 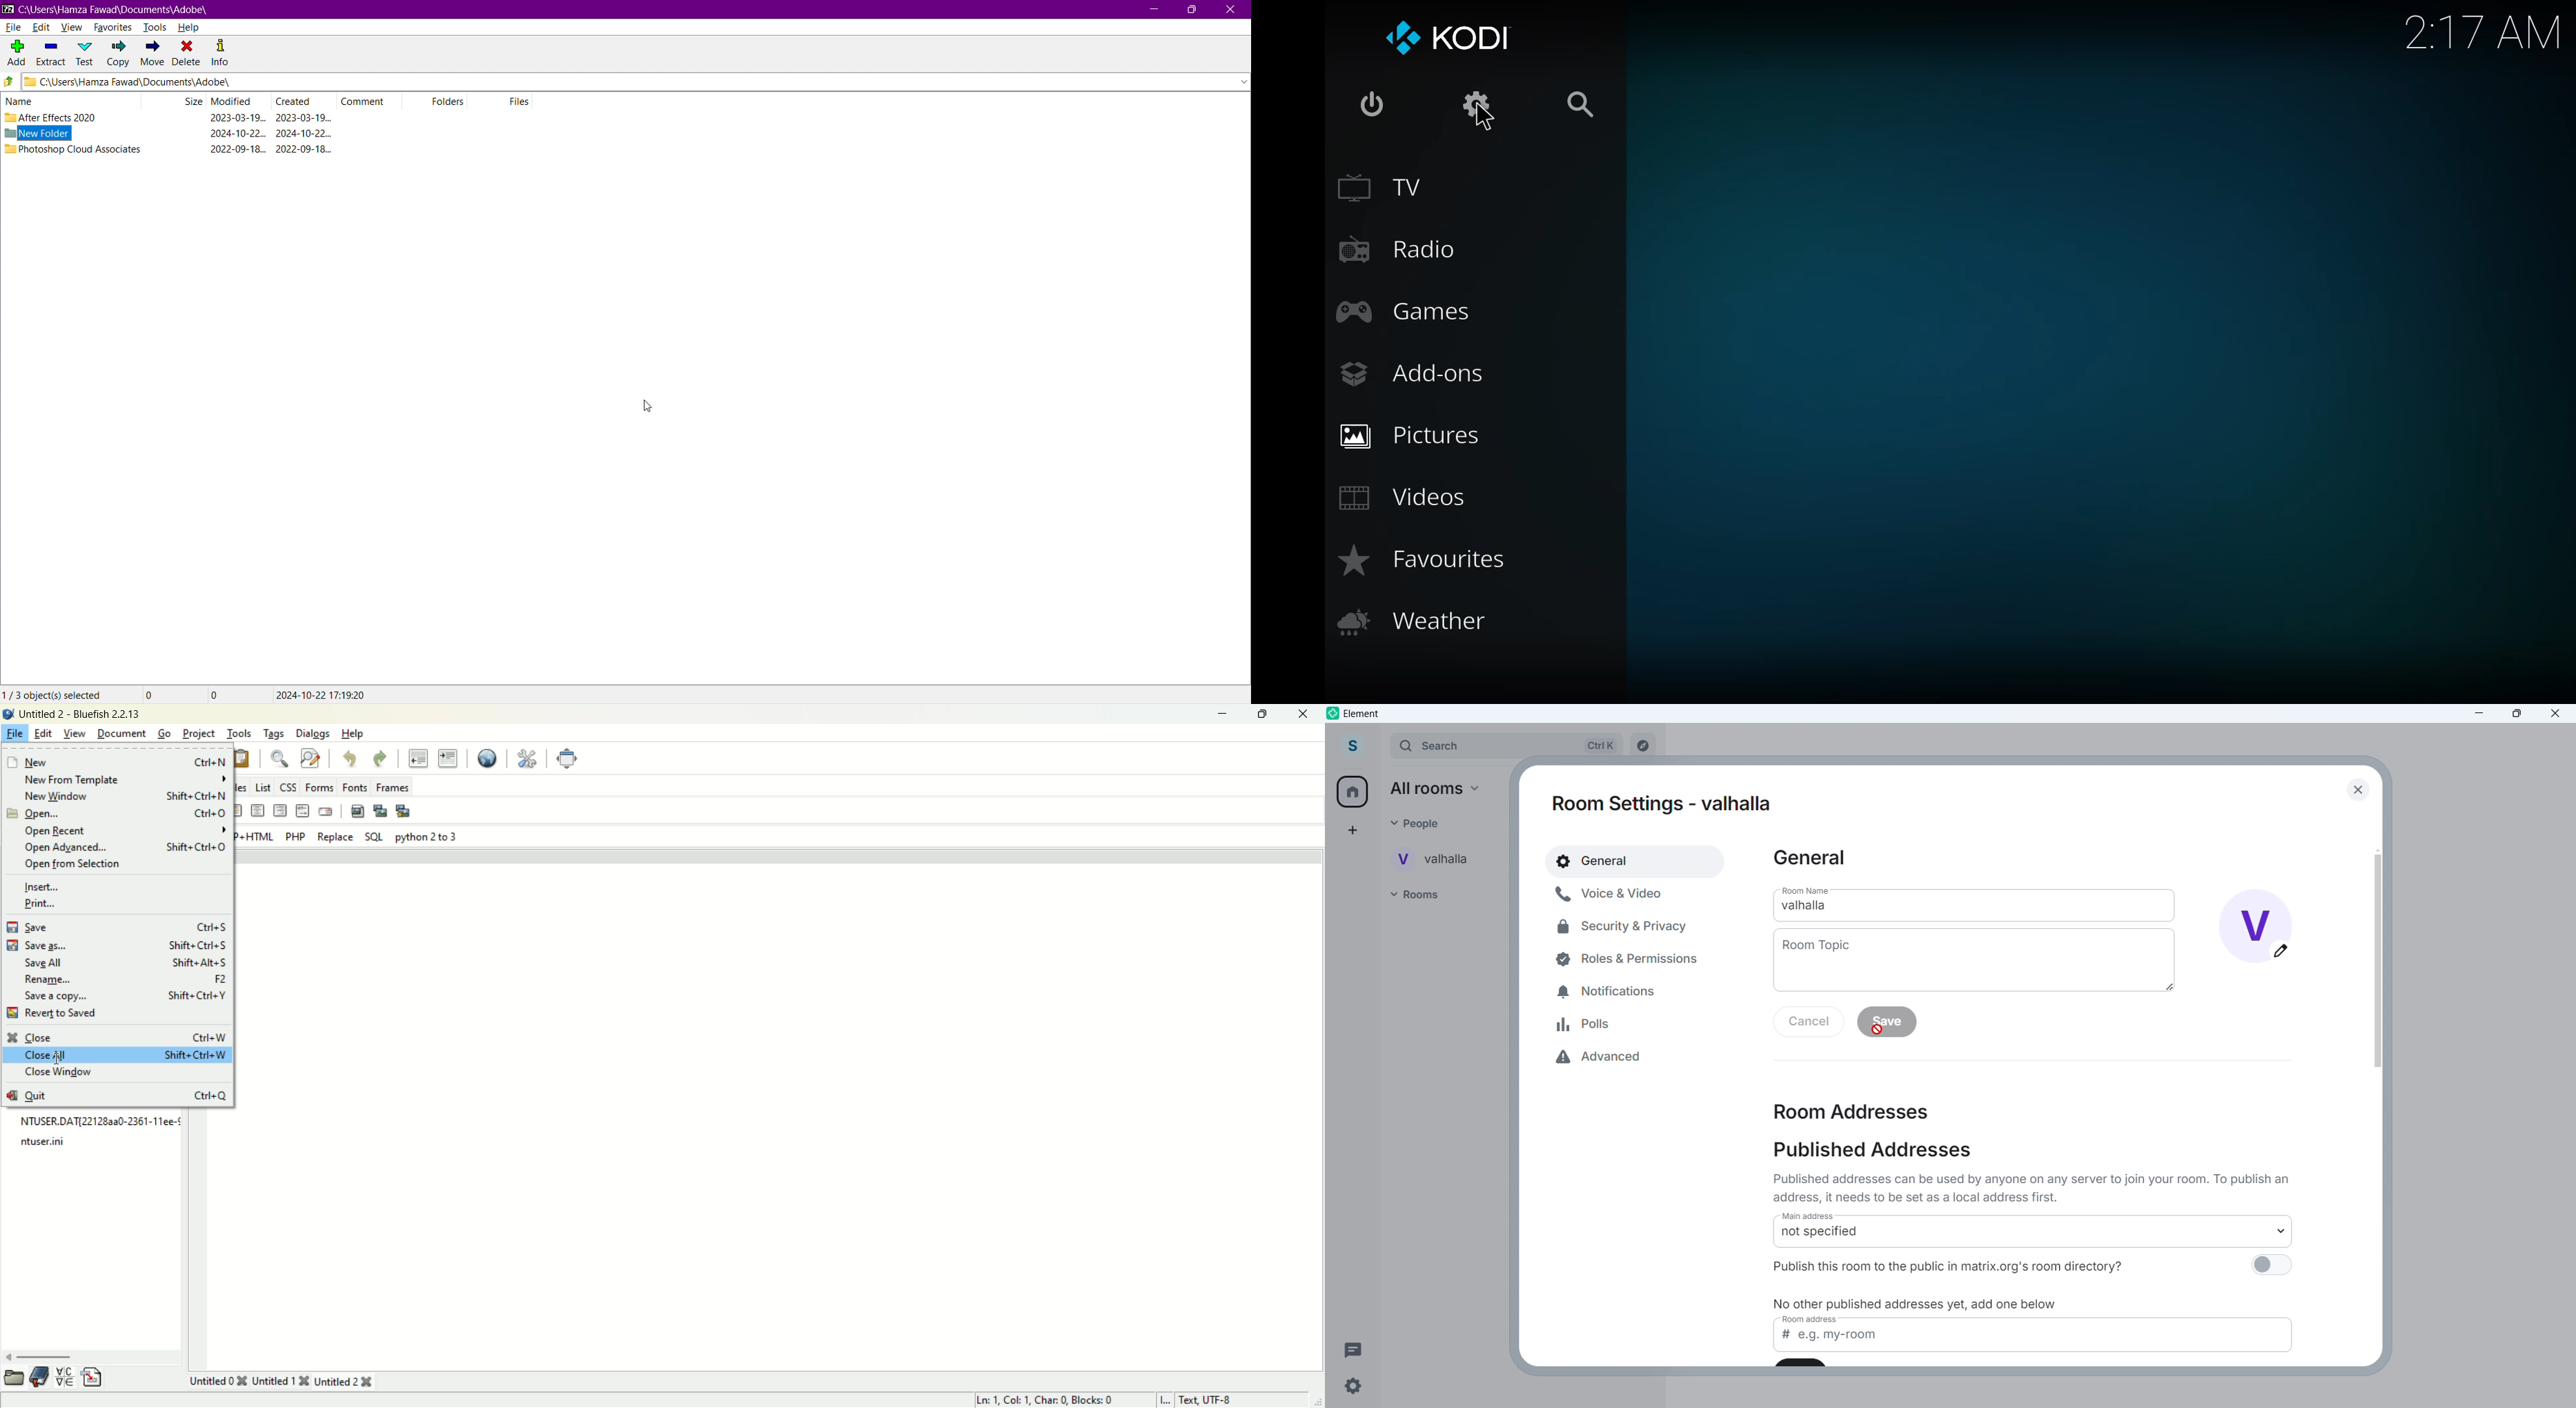 I want to click on forms, so click(x=319, y=788).